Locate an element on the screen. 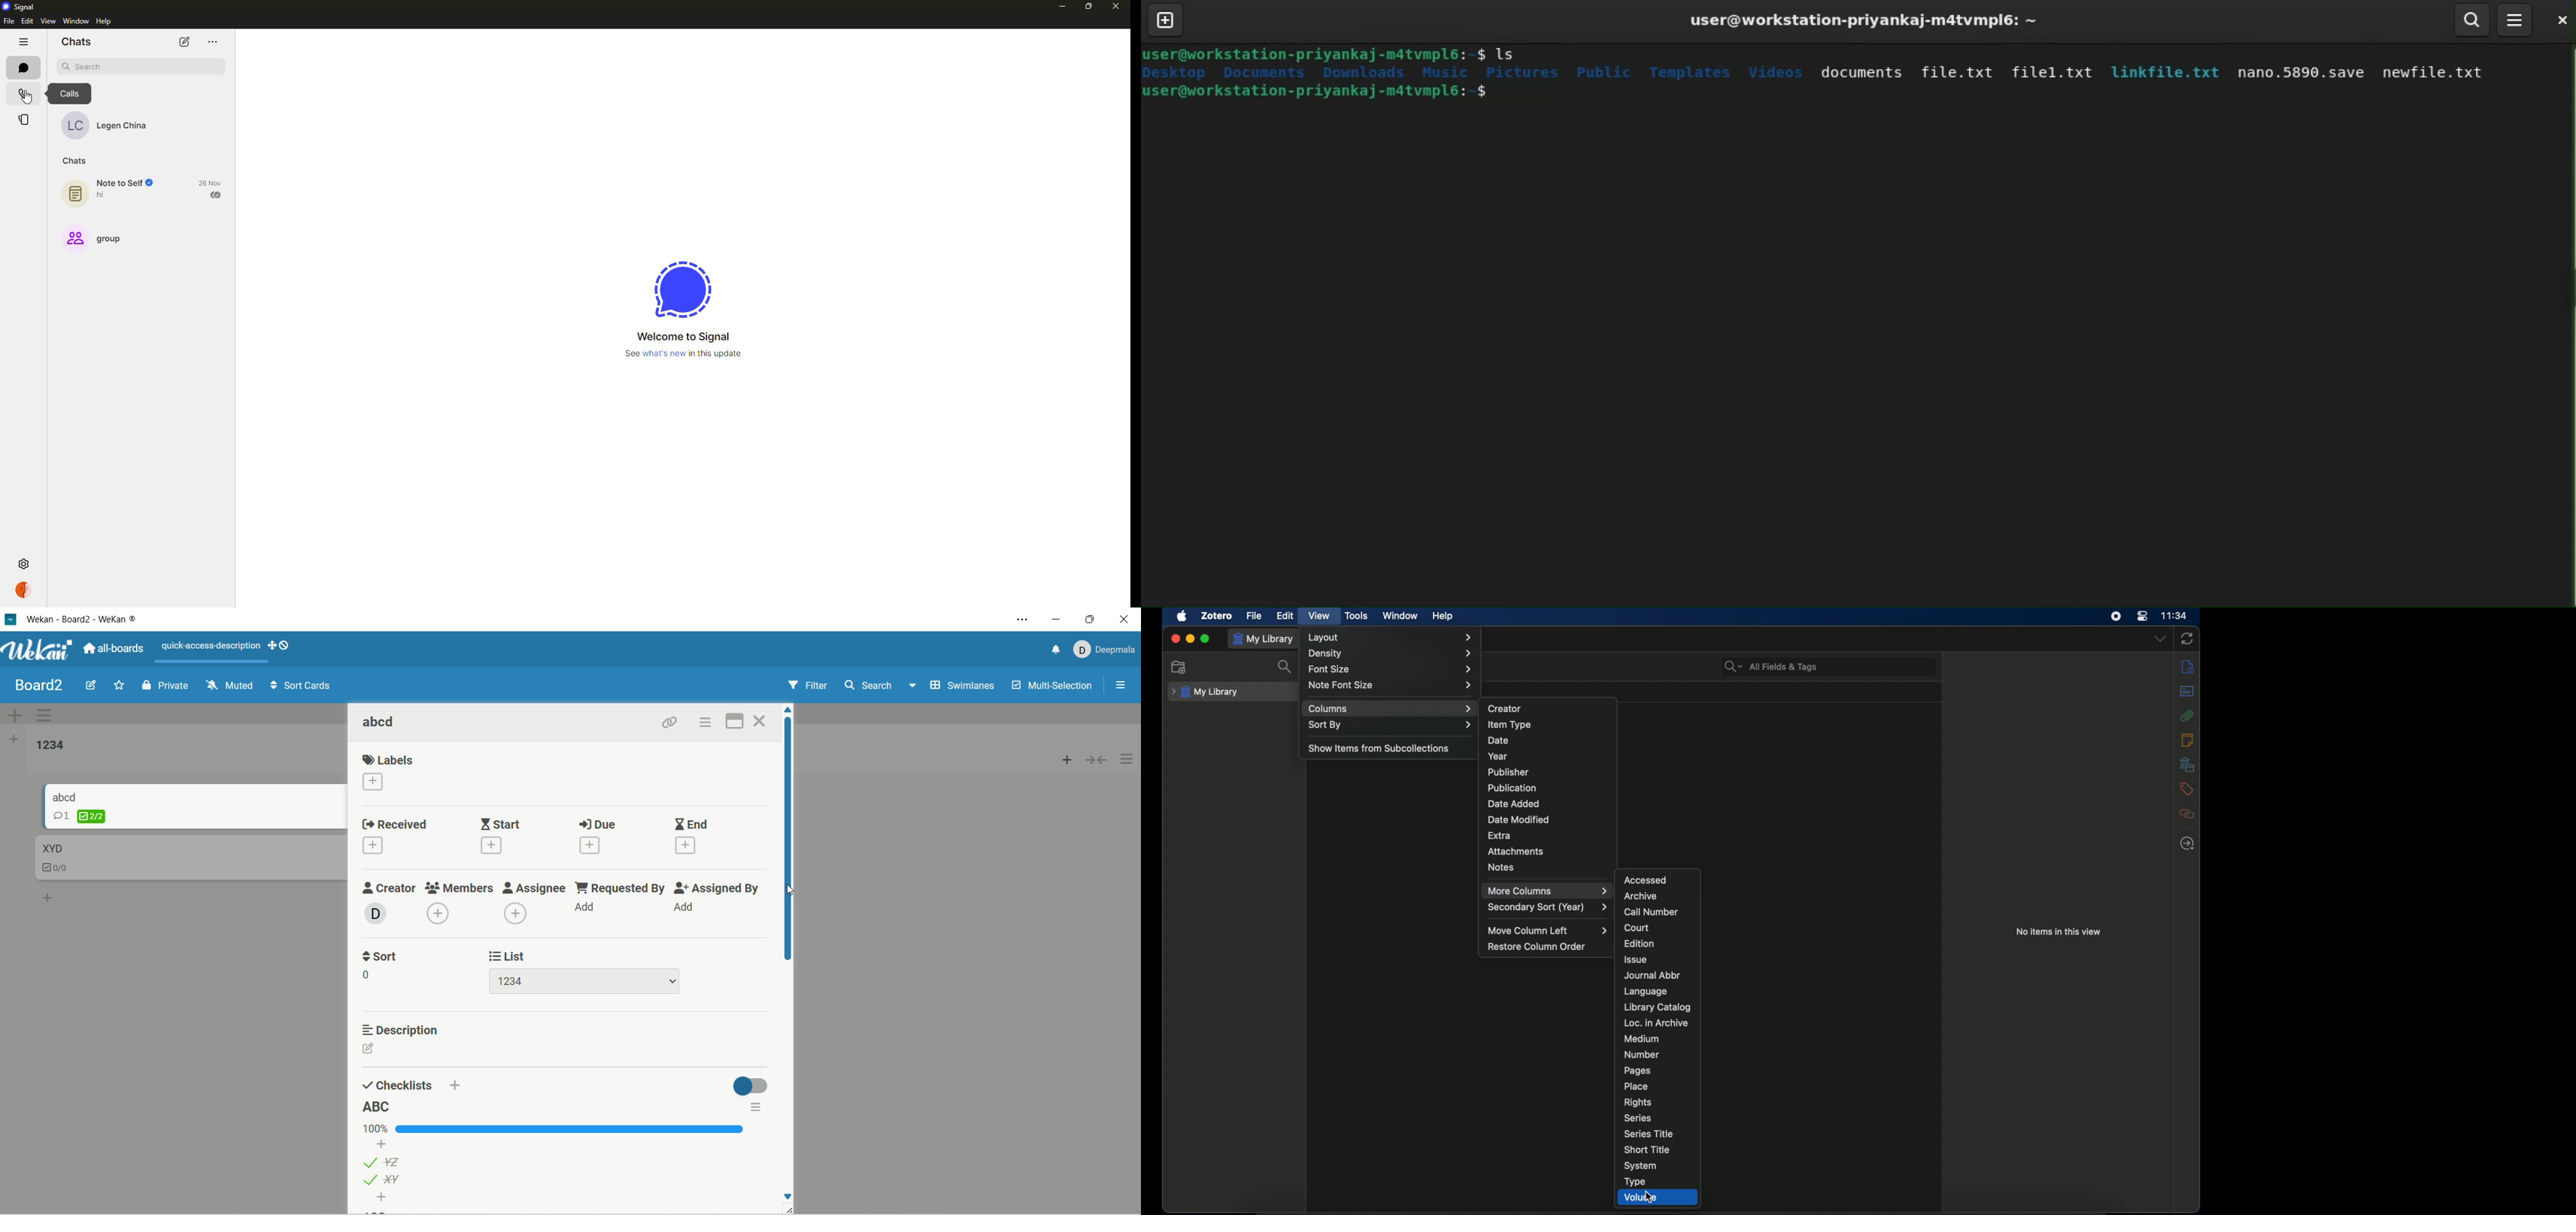 The width and height of the screenshot is (2576, 1232). contact is located at coordinates (108, 125).